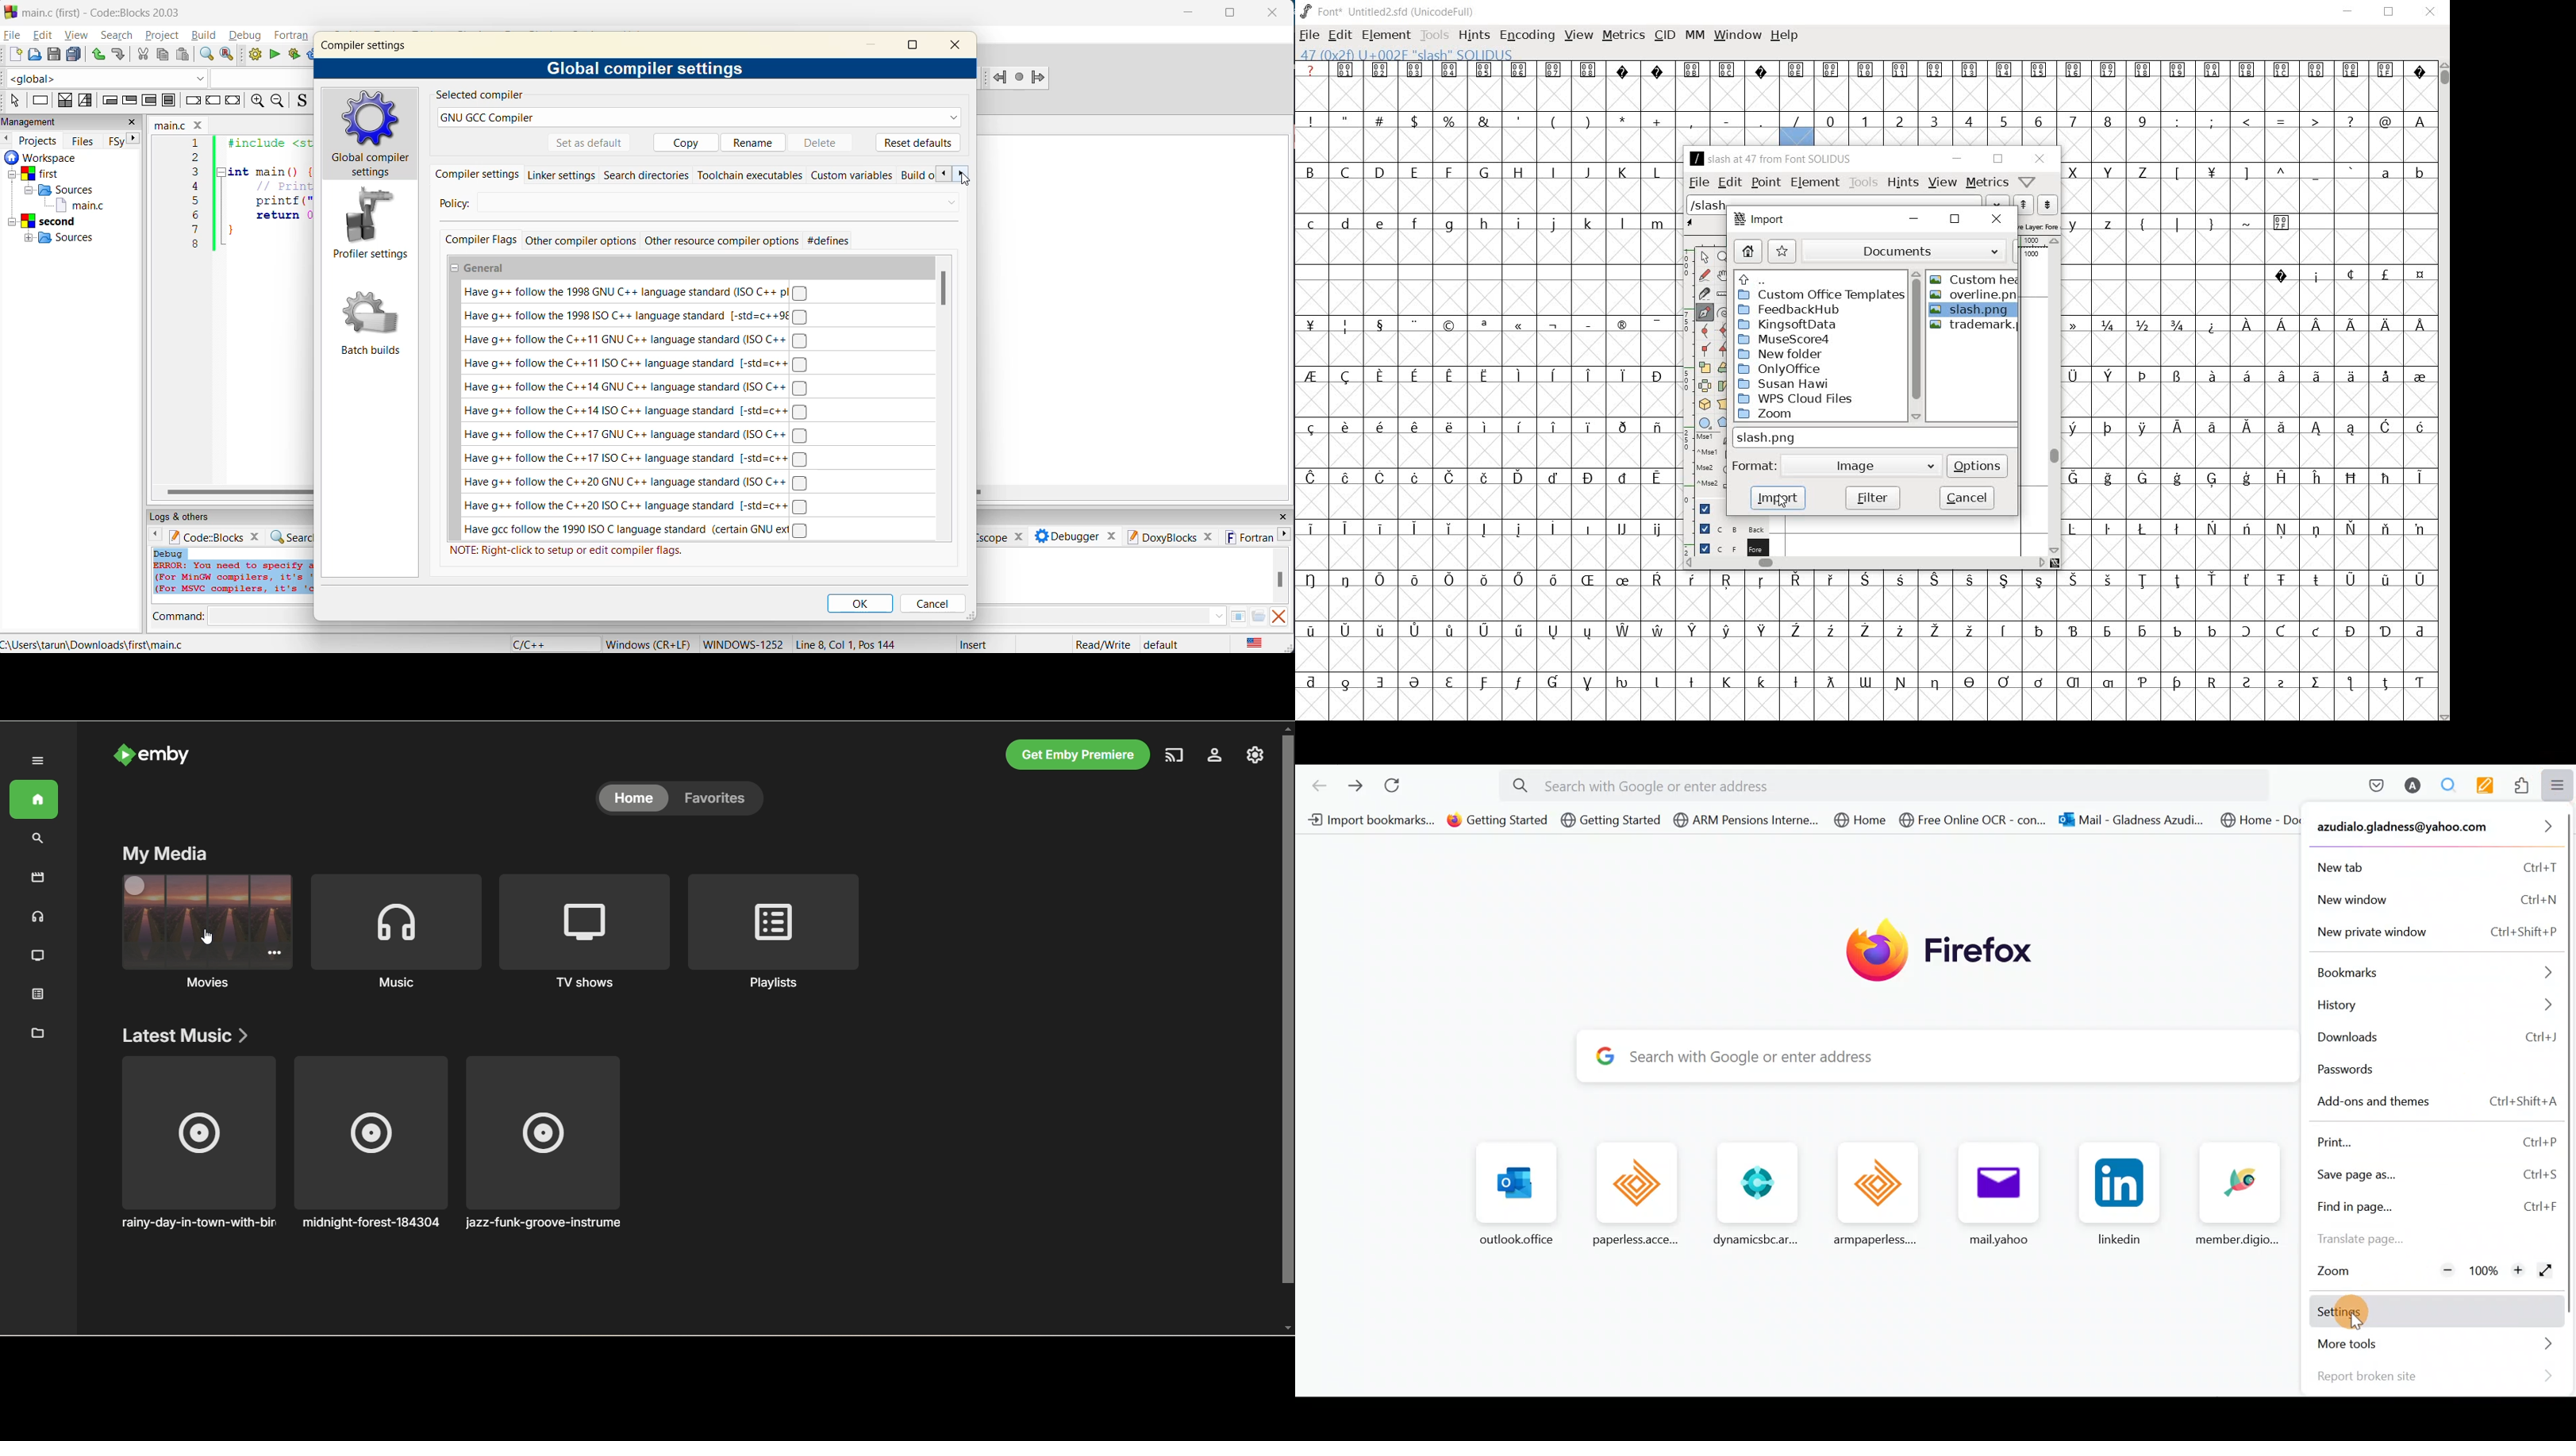 This screenshot has width=2576, height=1456. What do you see at coordinates (1782, 502) in the screenshot?
I see `cursor` at bounding box center [1782, 502].